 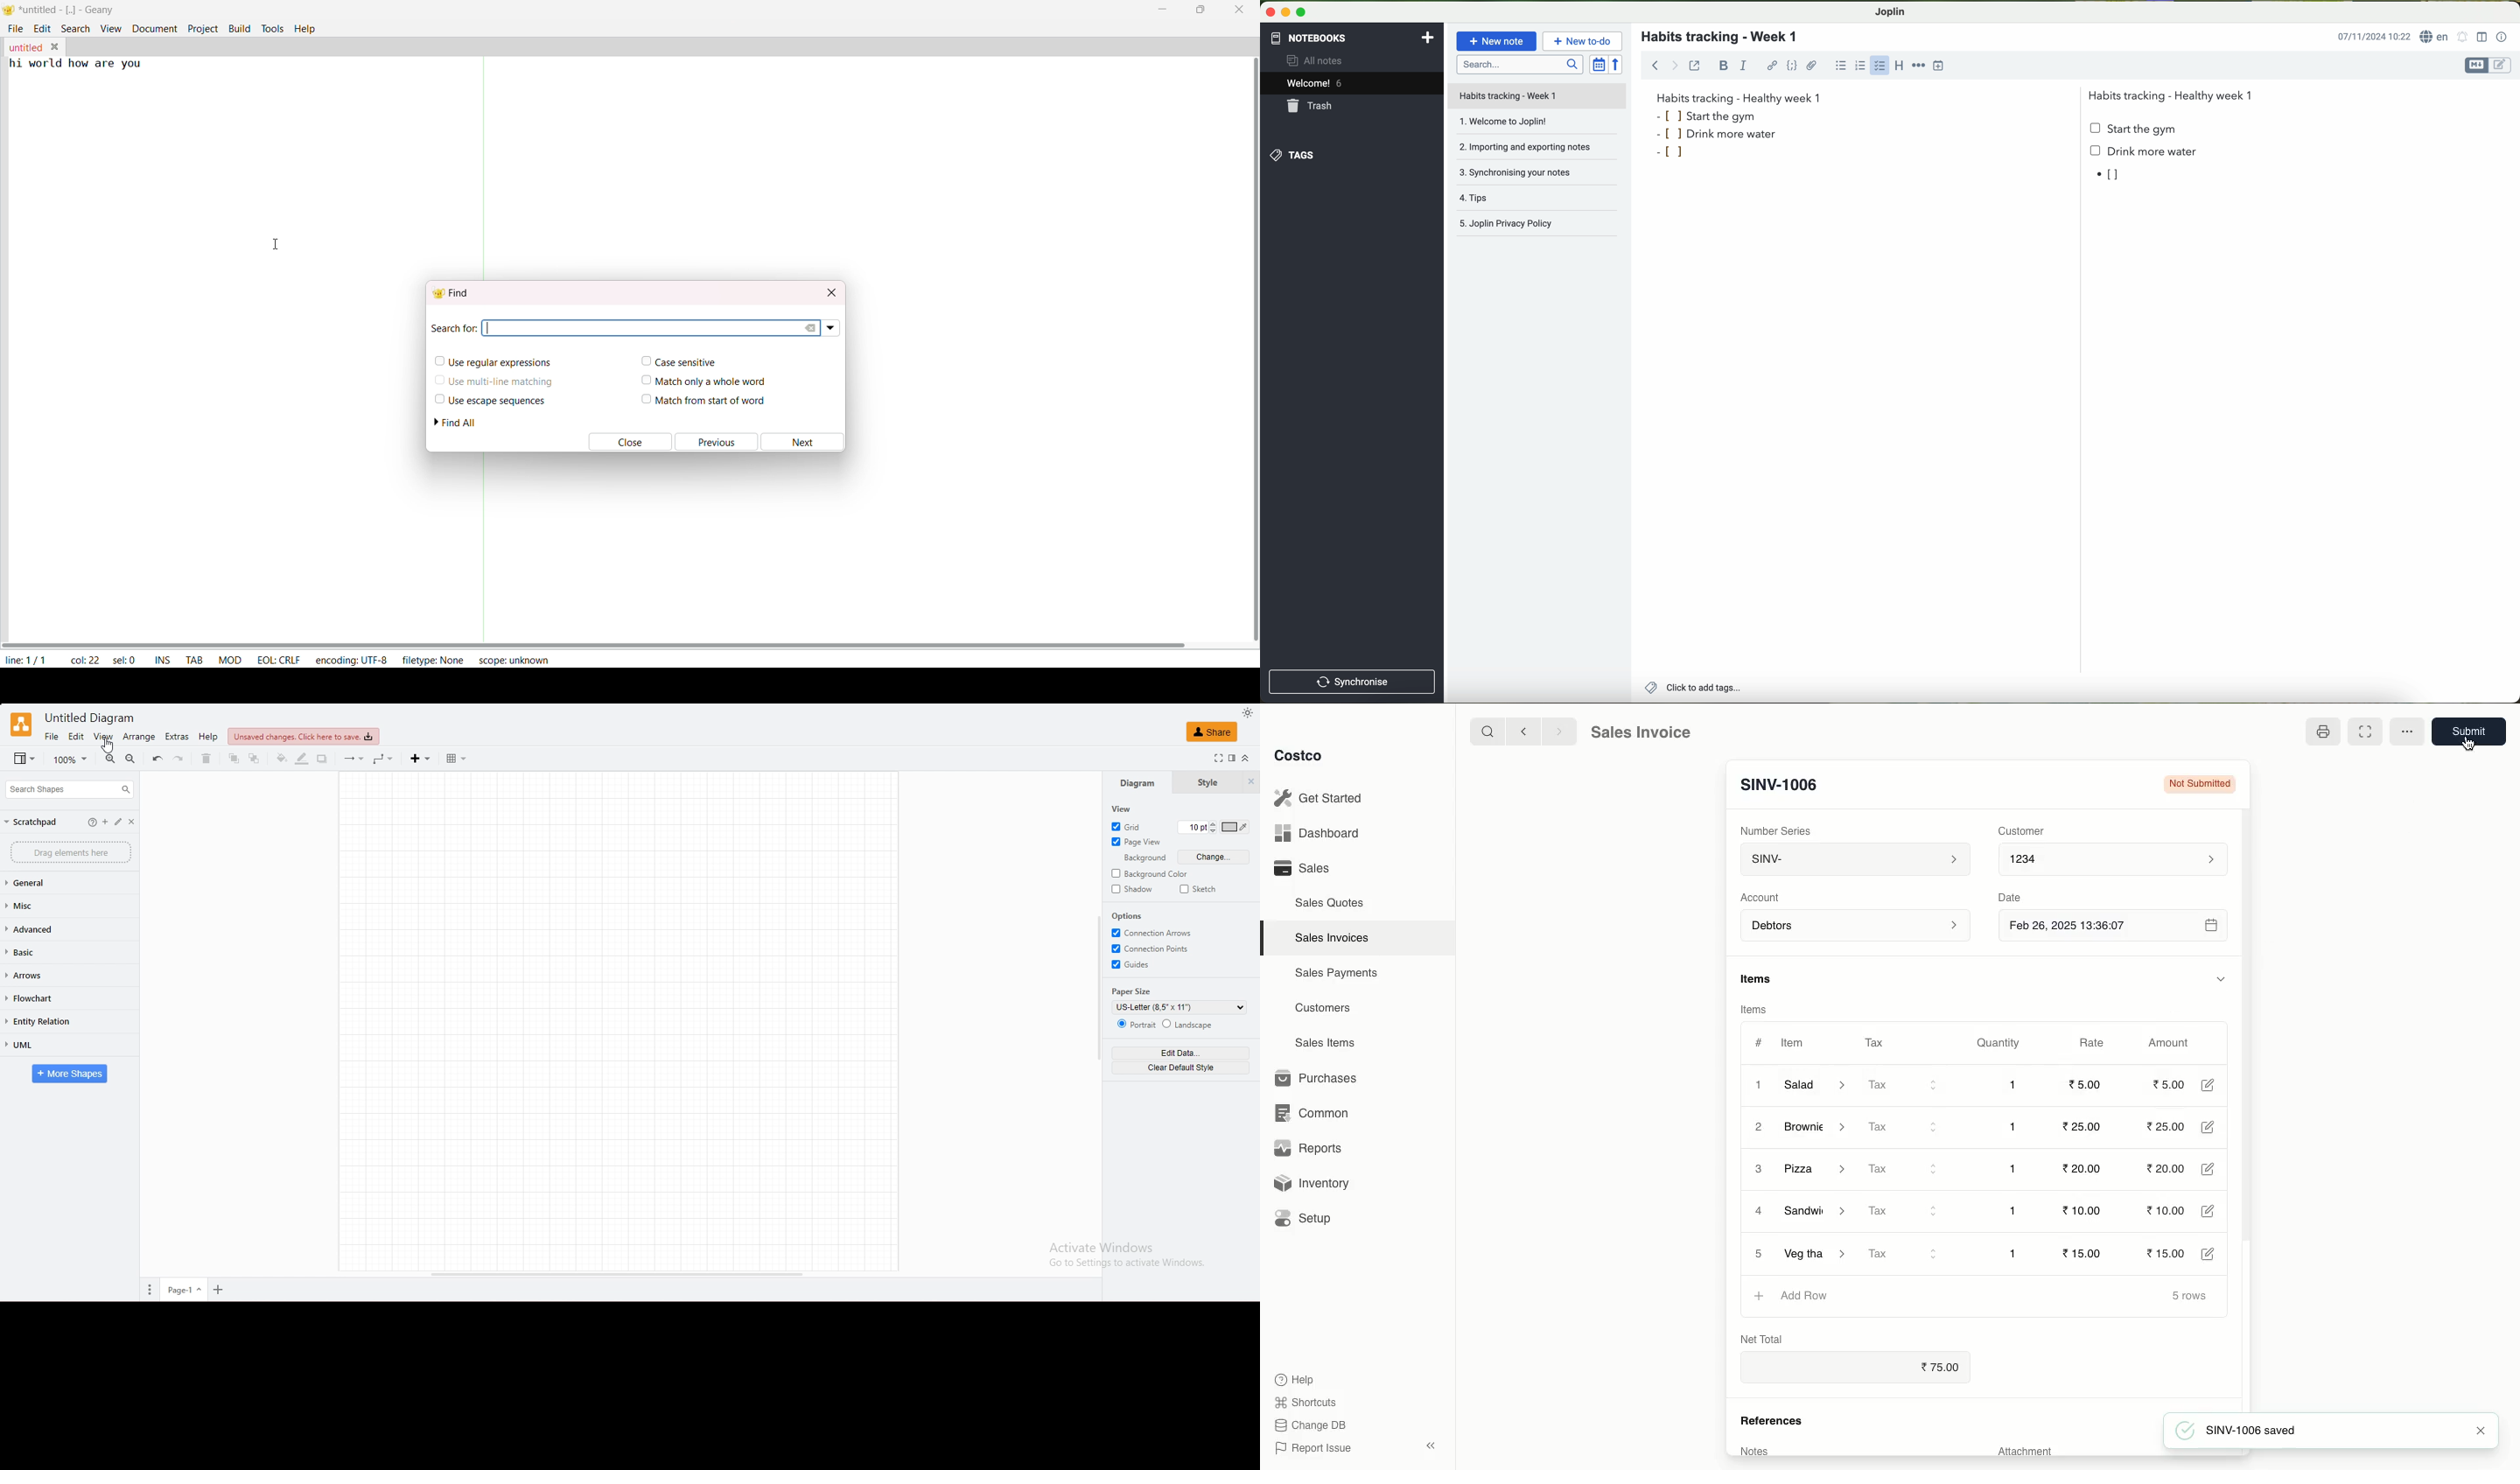 What do you see at coordinates (1900, 68) in the screenshot?
I see `heading` at bounding box center [1900, 68].